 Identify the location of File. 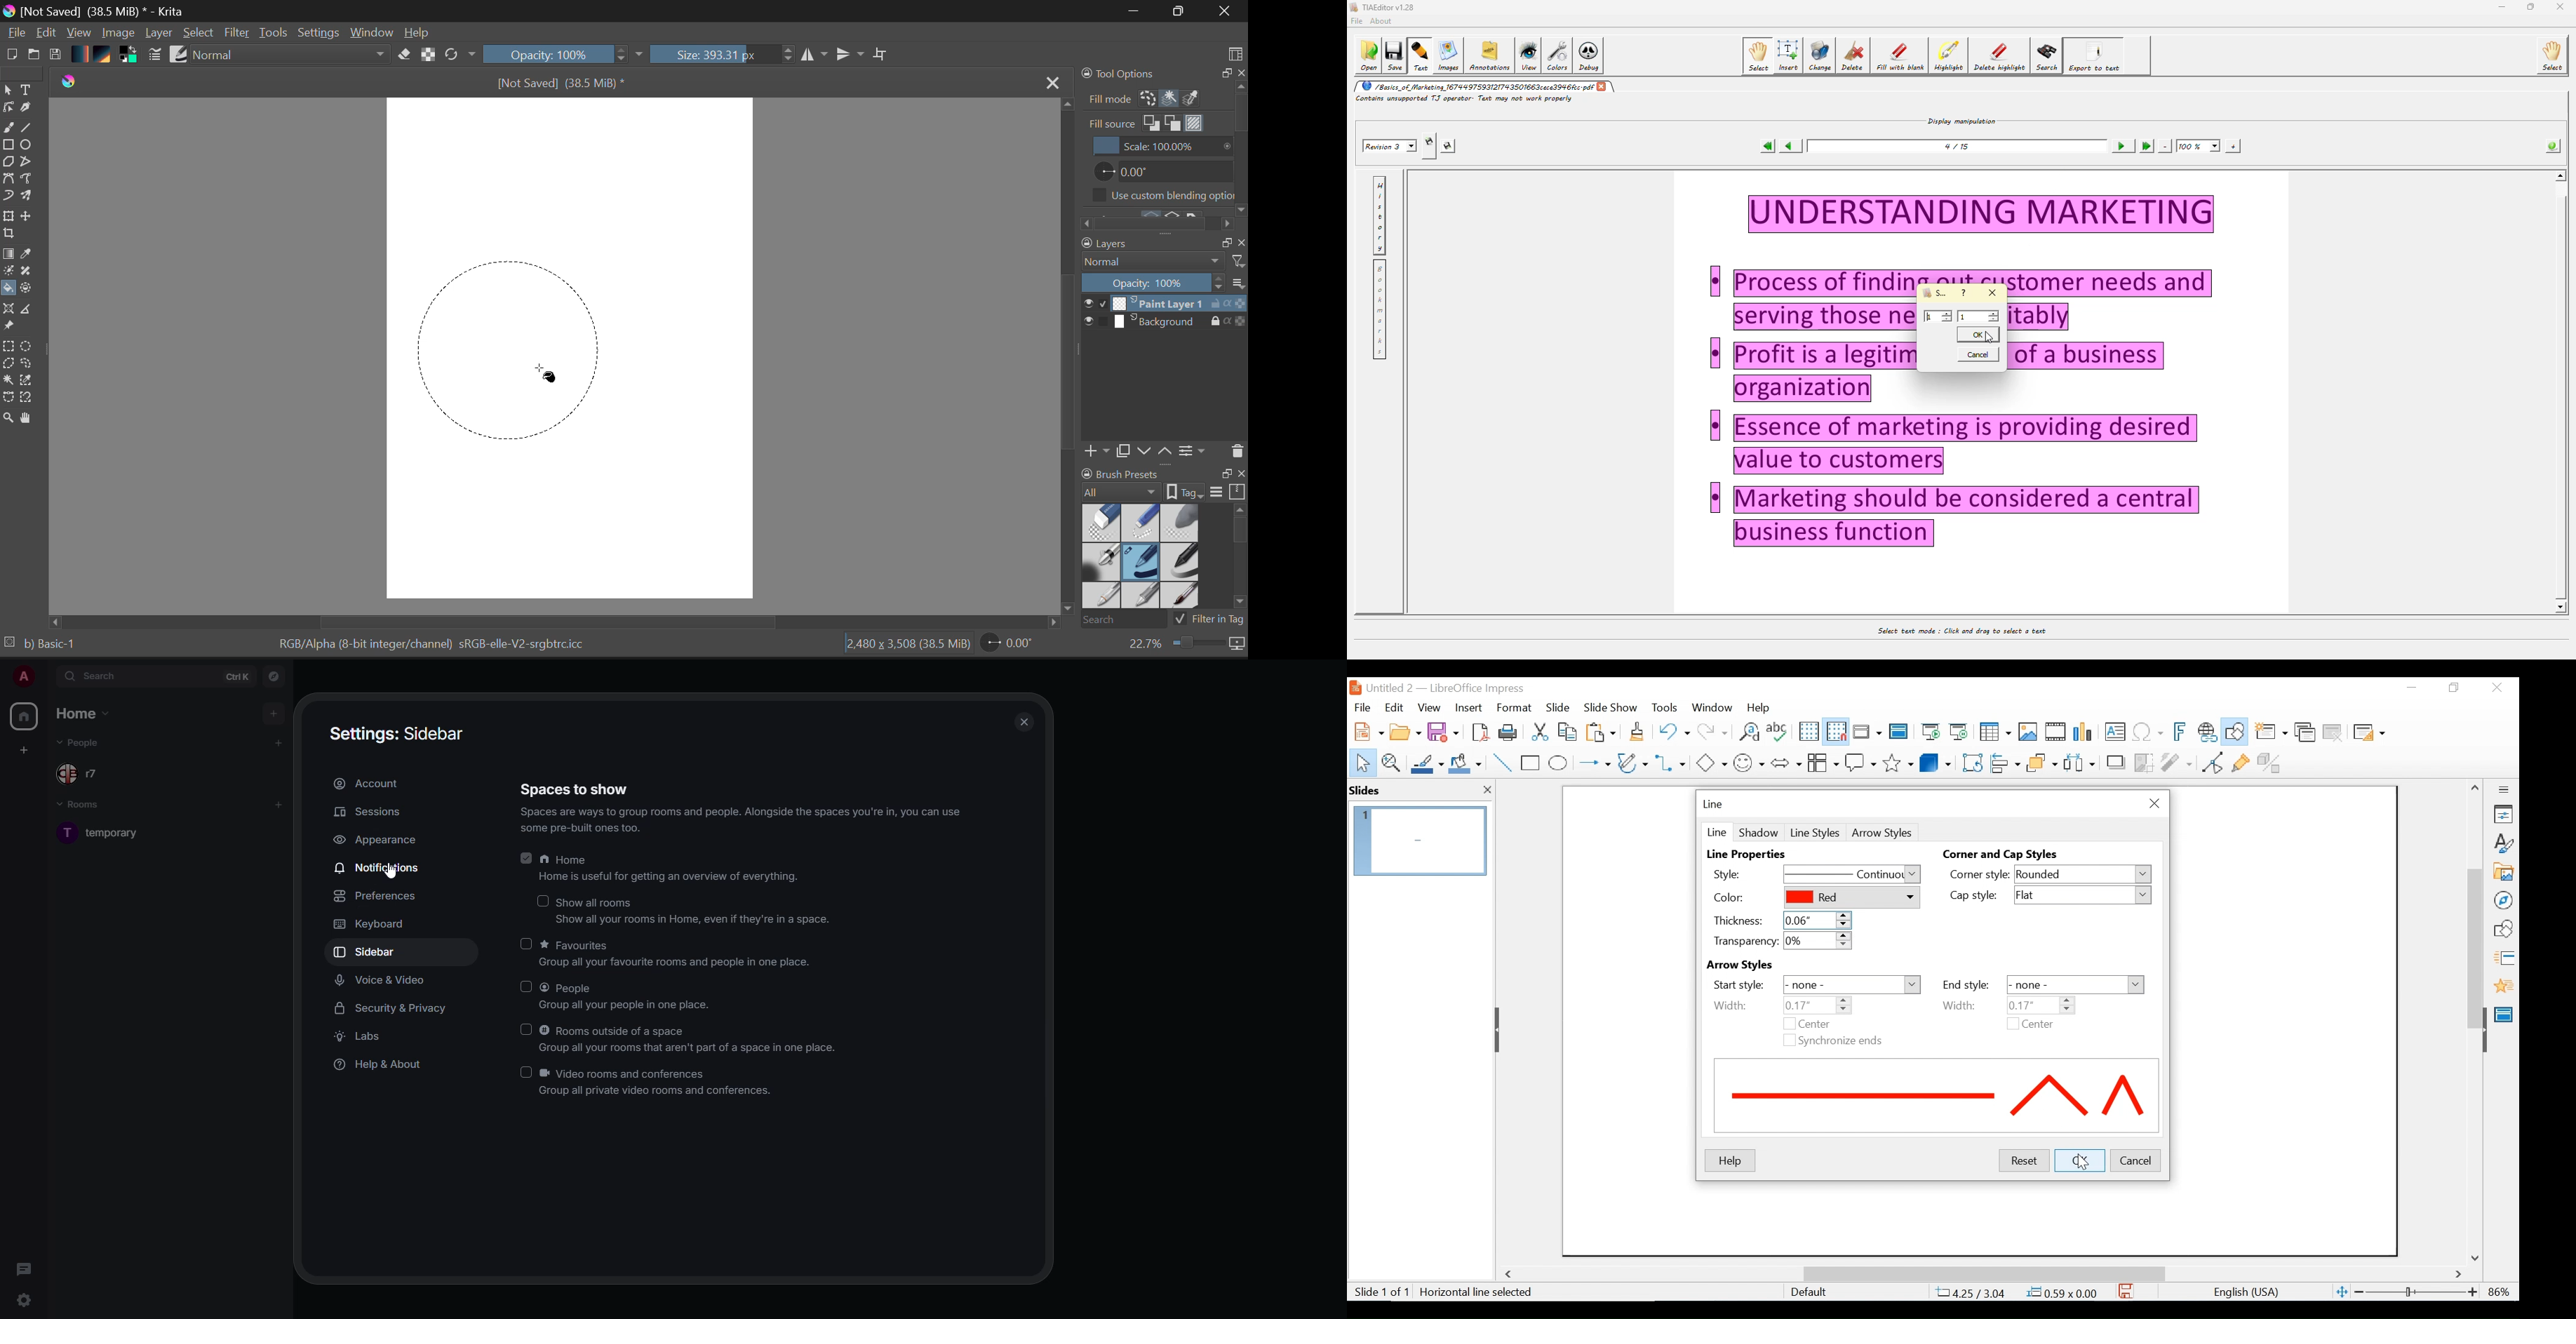
(16, 34).